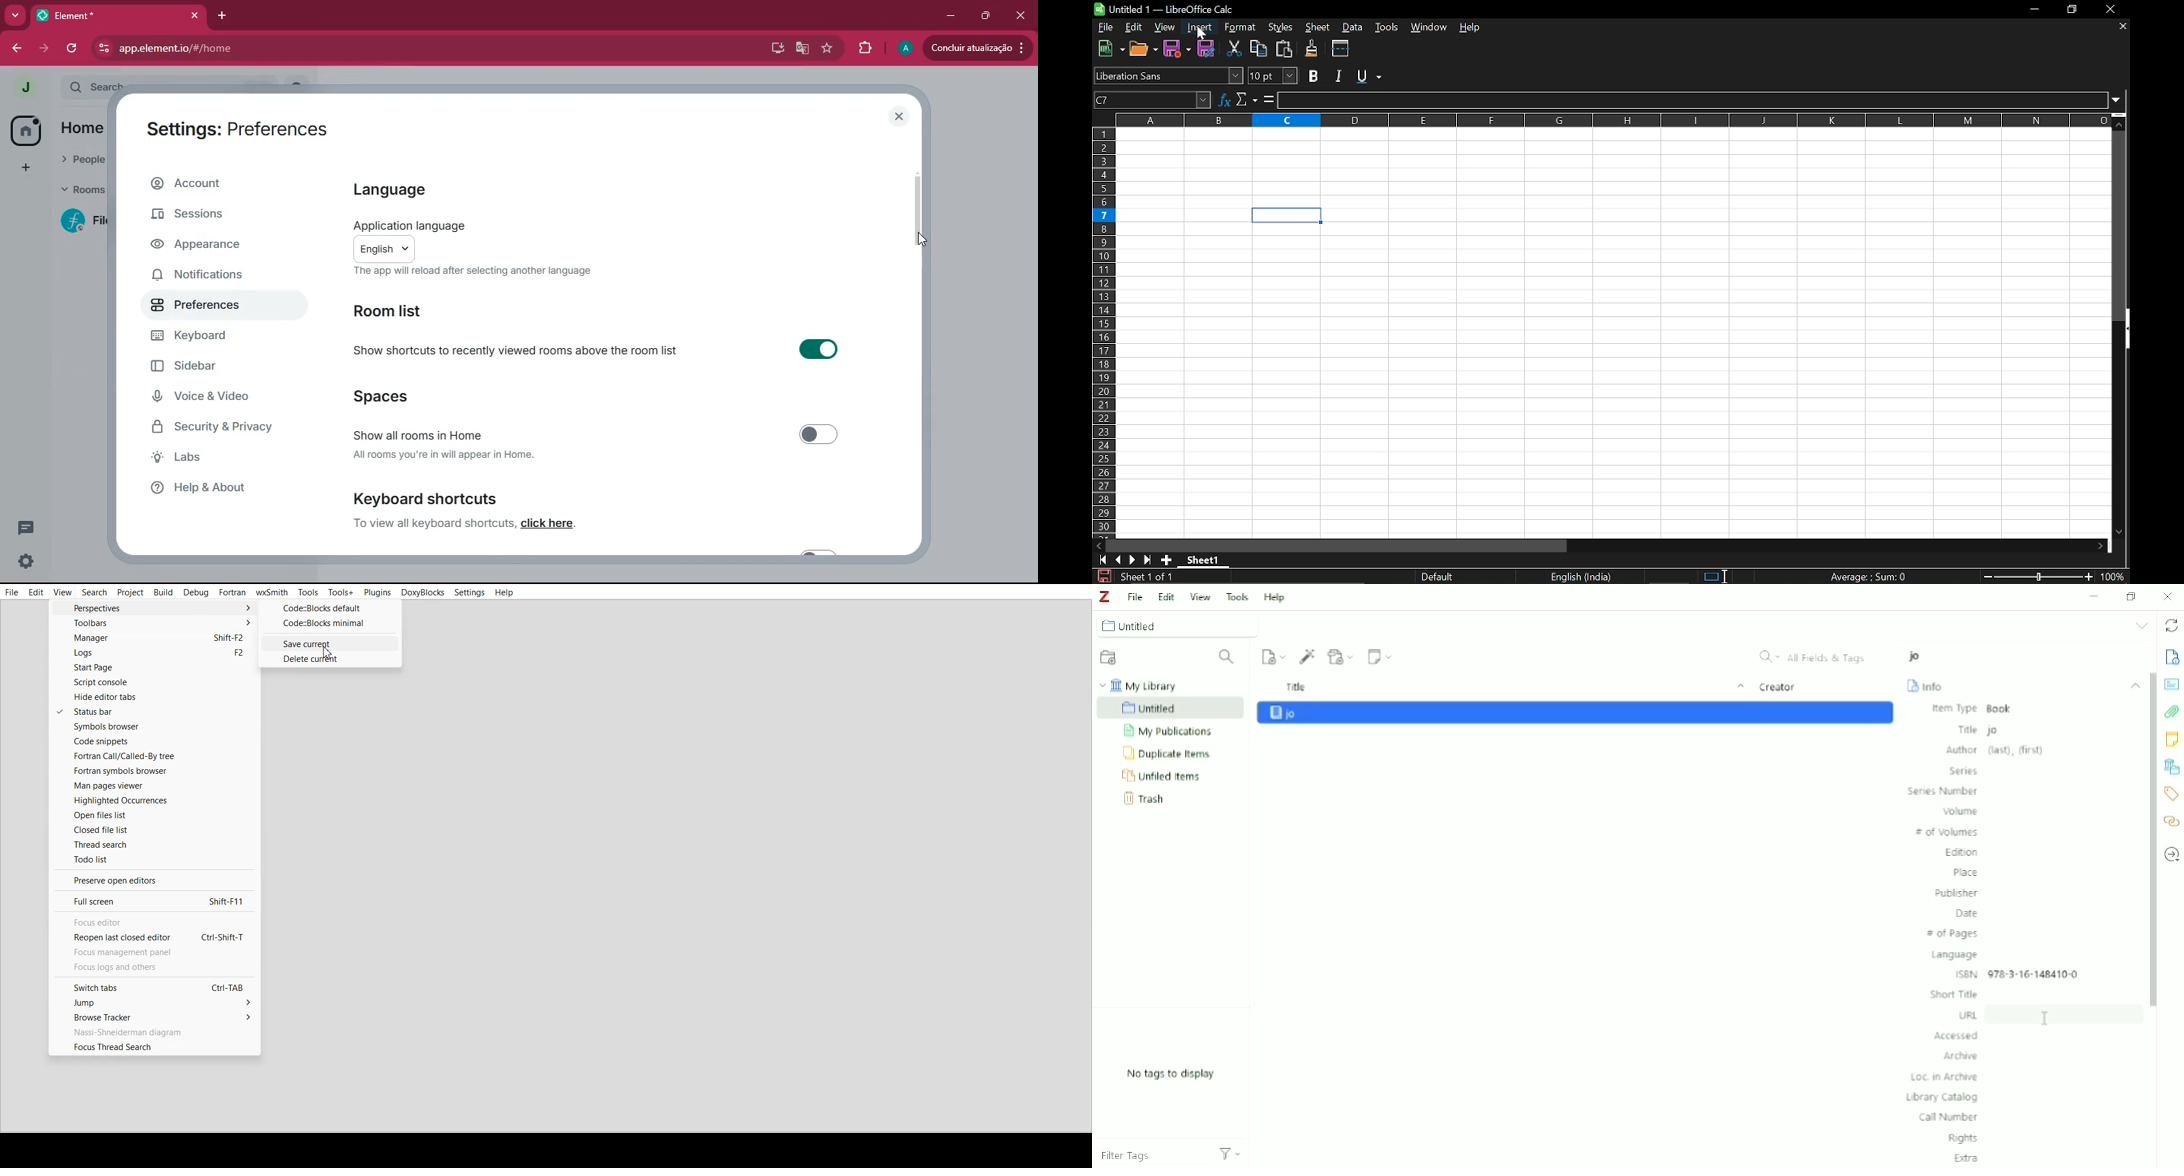 This screenshot has height=1176, width=2184. What do you see at coordinates (78, 128) in the screenshot?
I see `home` at bounding box center [78, 128].